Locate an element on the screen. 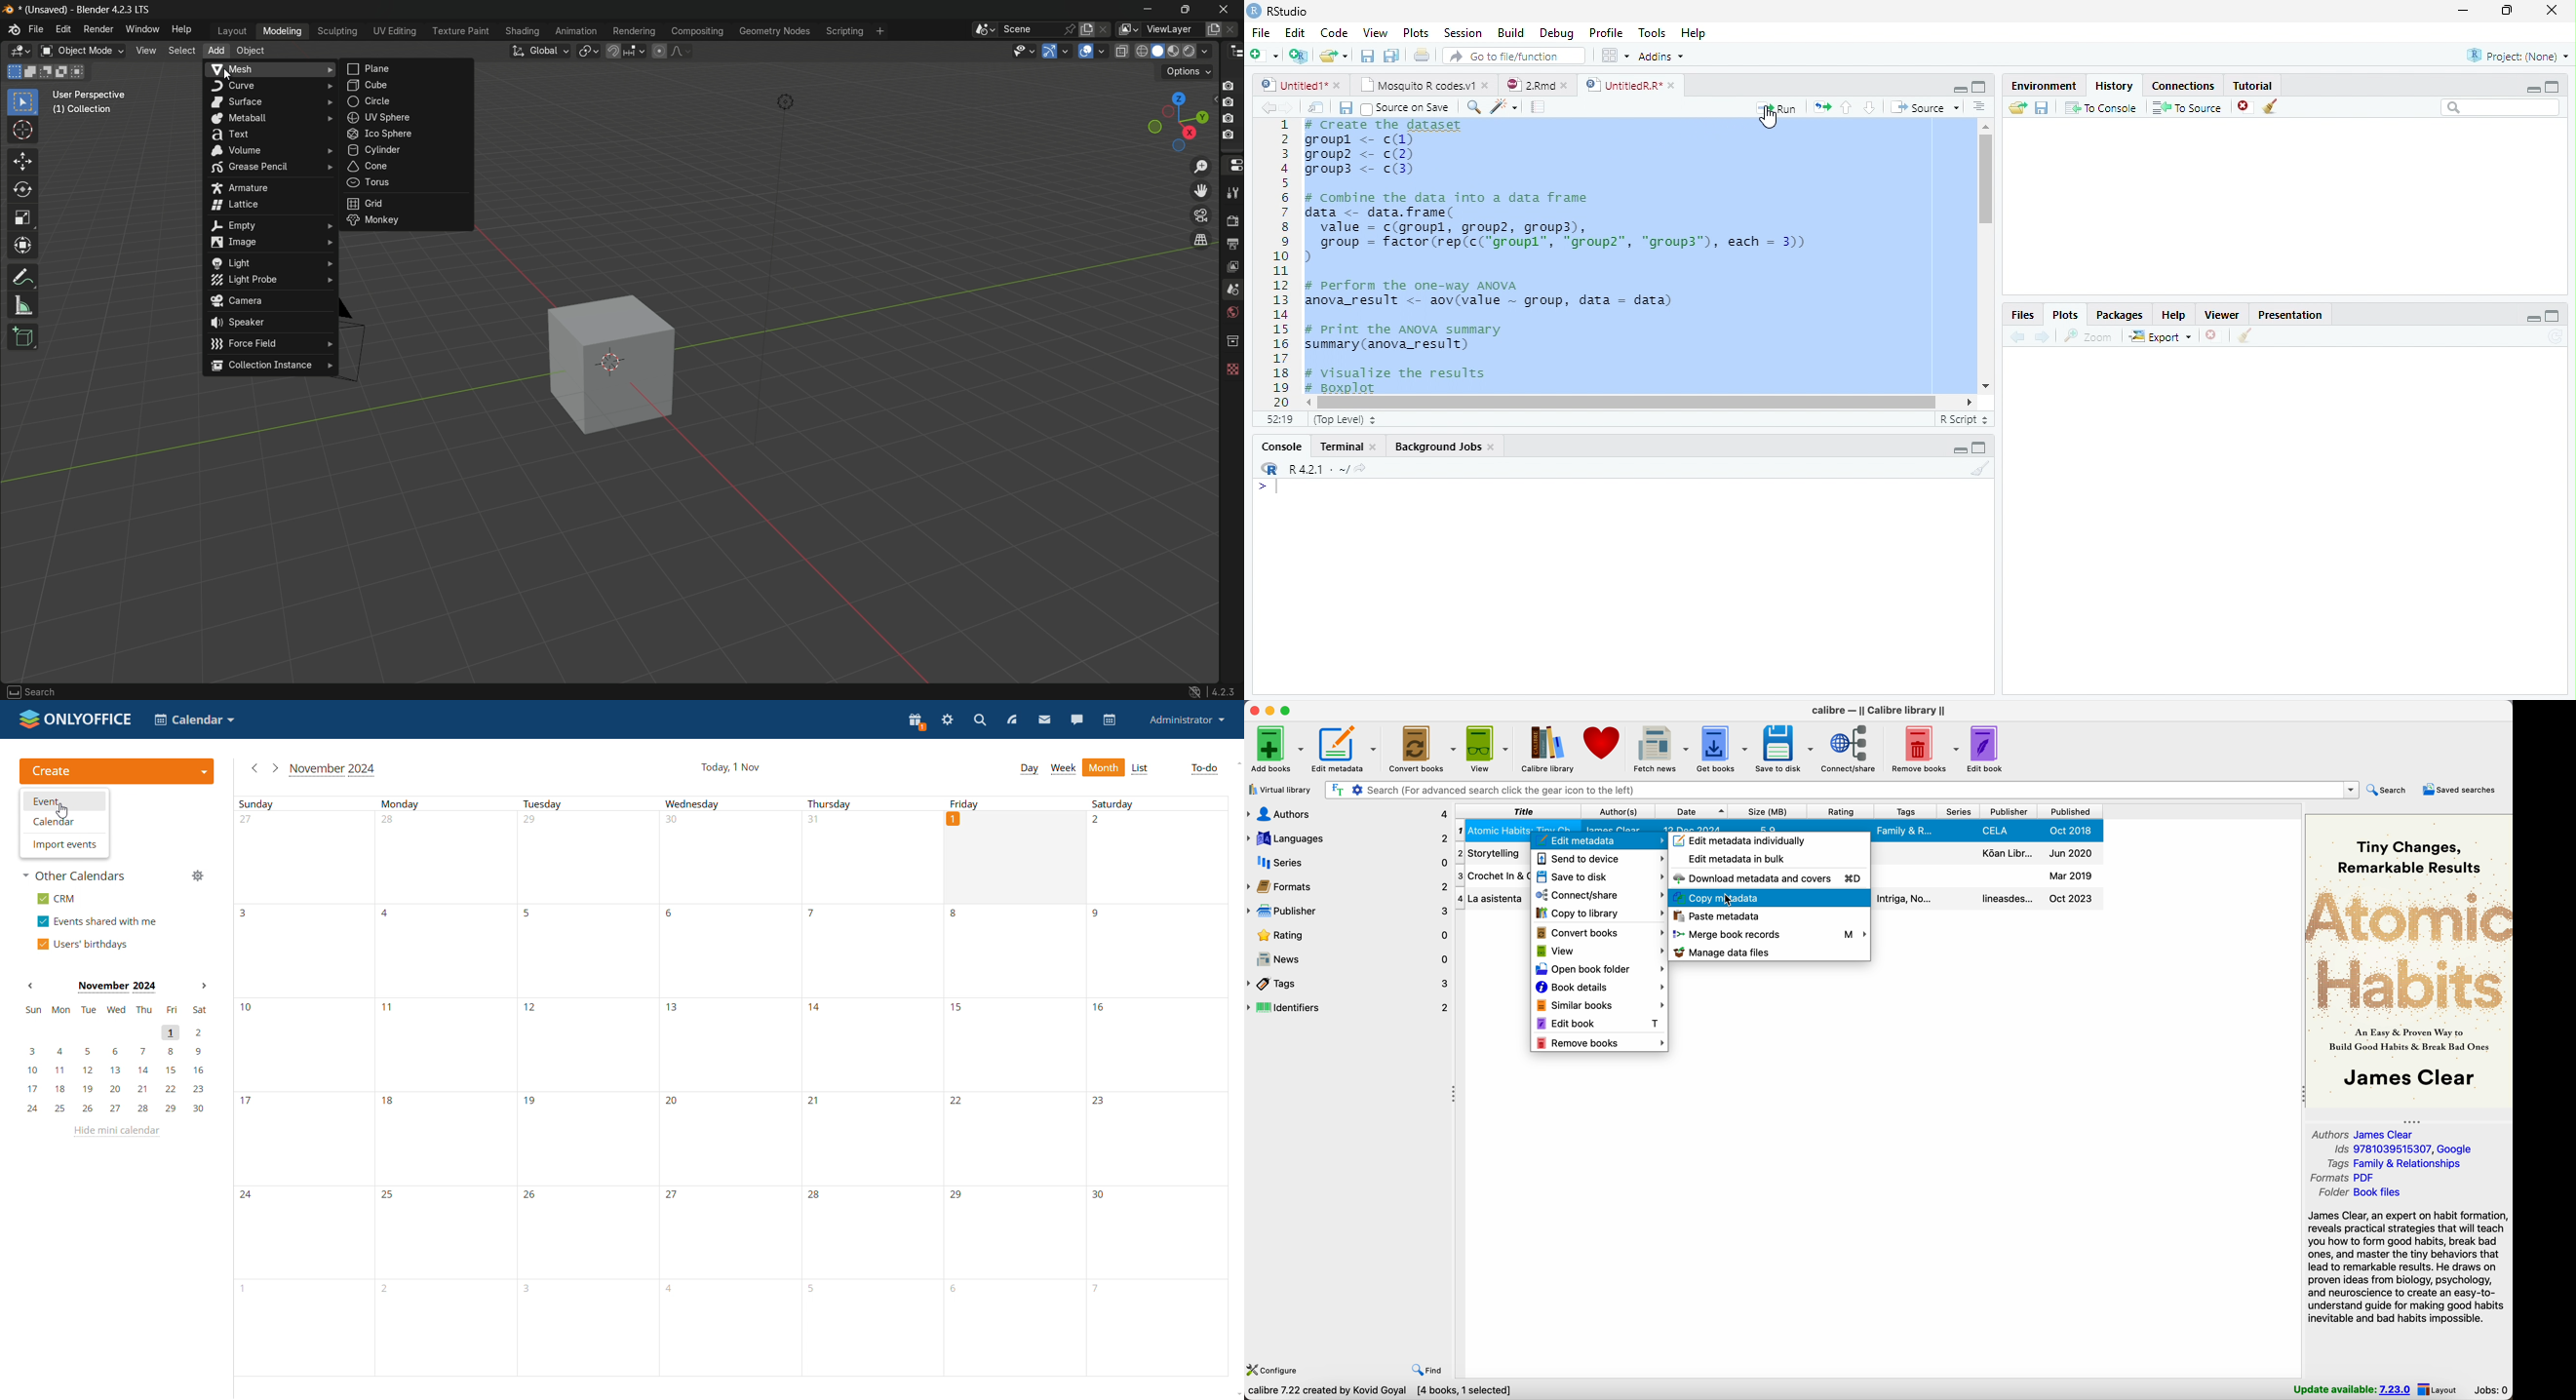 This screenshot has width=2576, height=1400. Zoom In is located at coordinates (1472, 108).